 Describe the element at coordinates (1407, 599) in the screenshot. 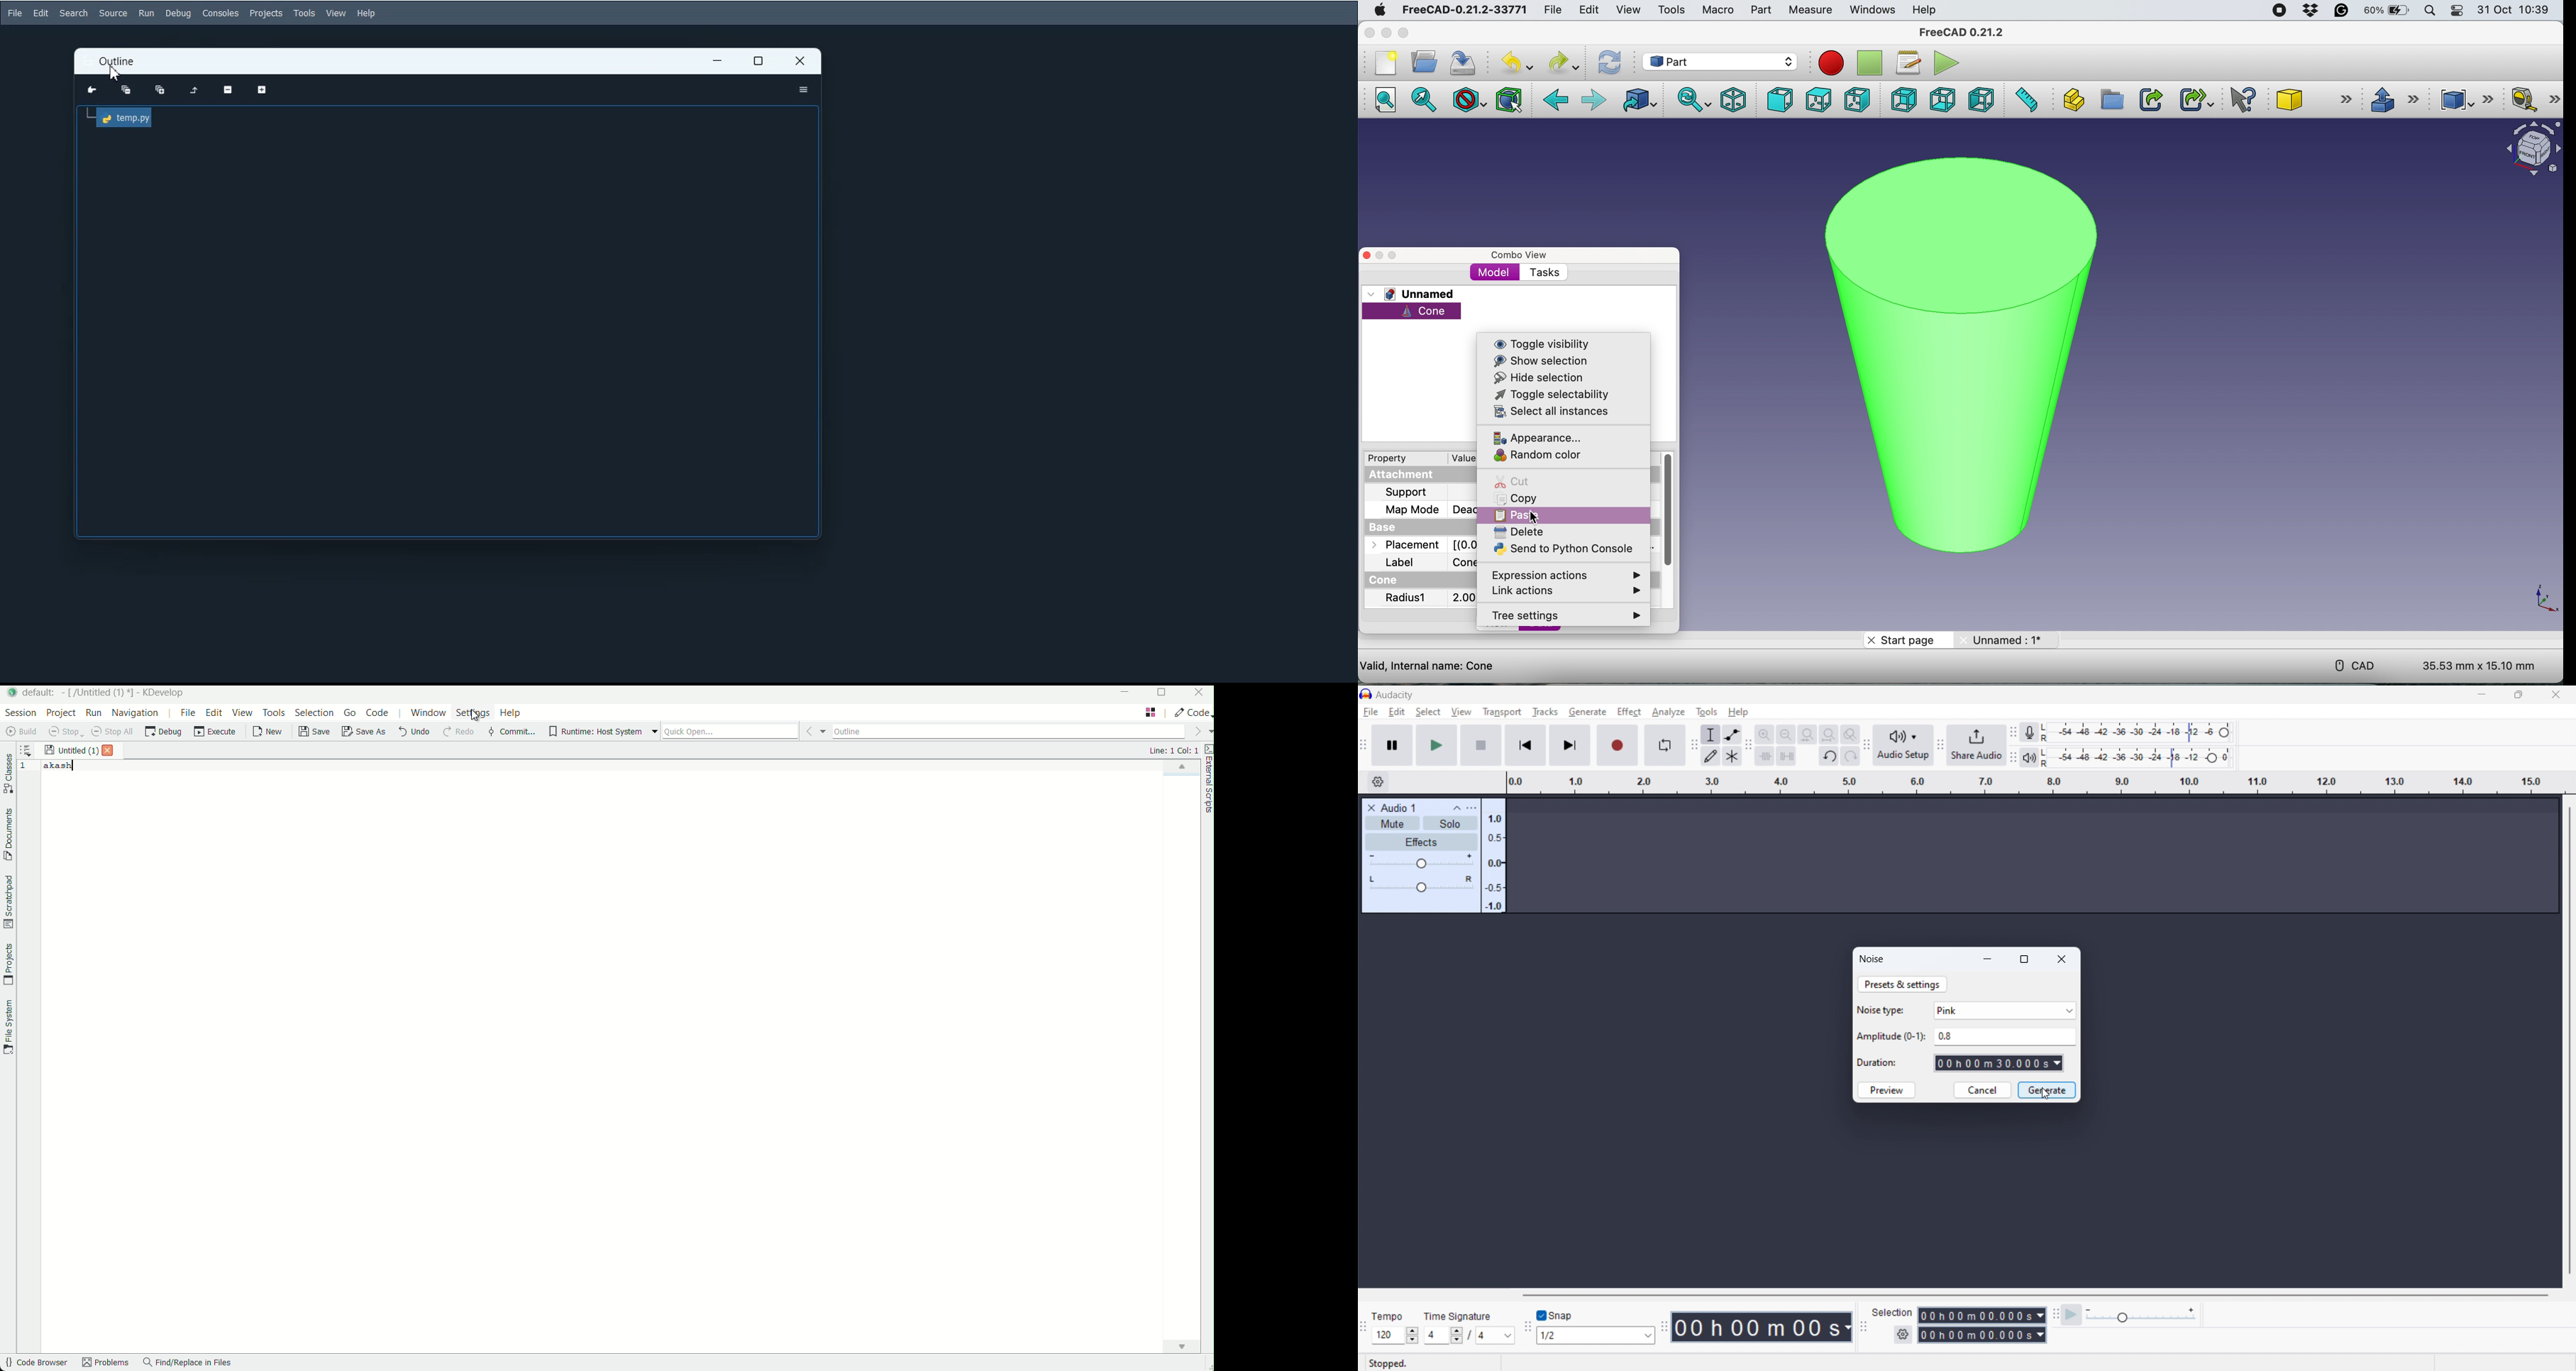

I see `radius1` at that location.